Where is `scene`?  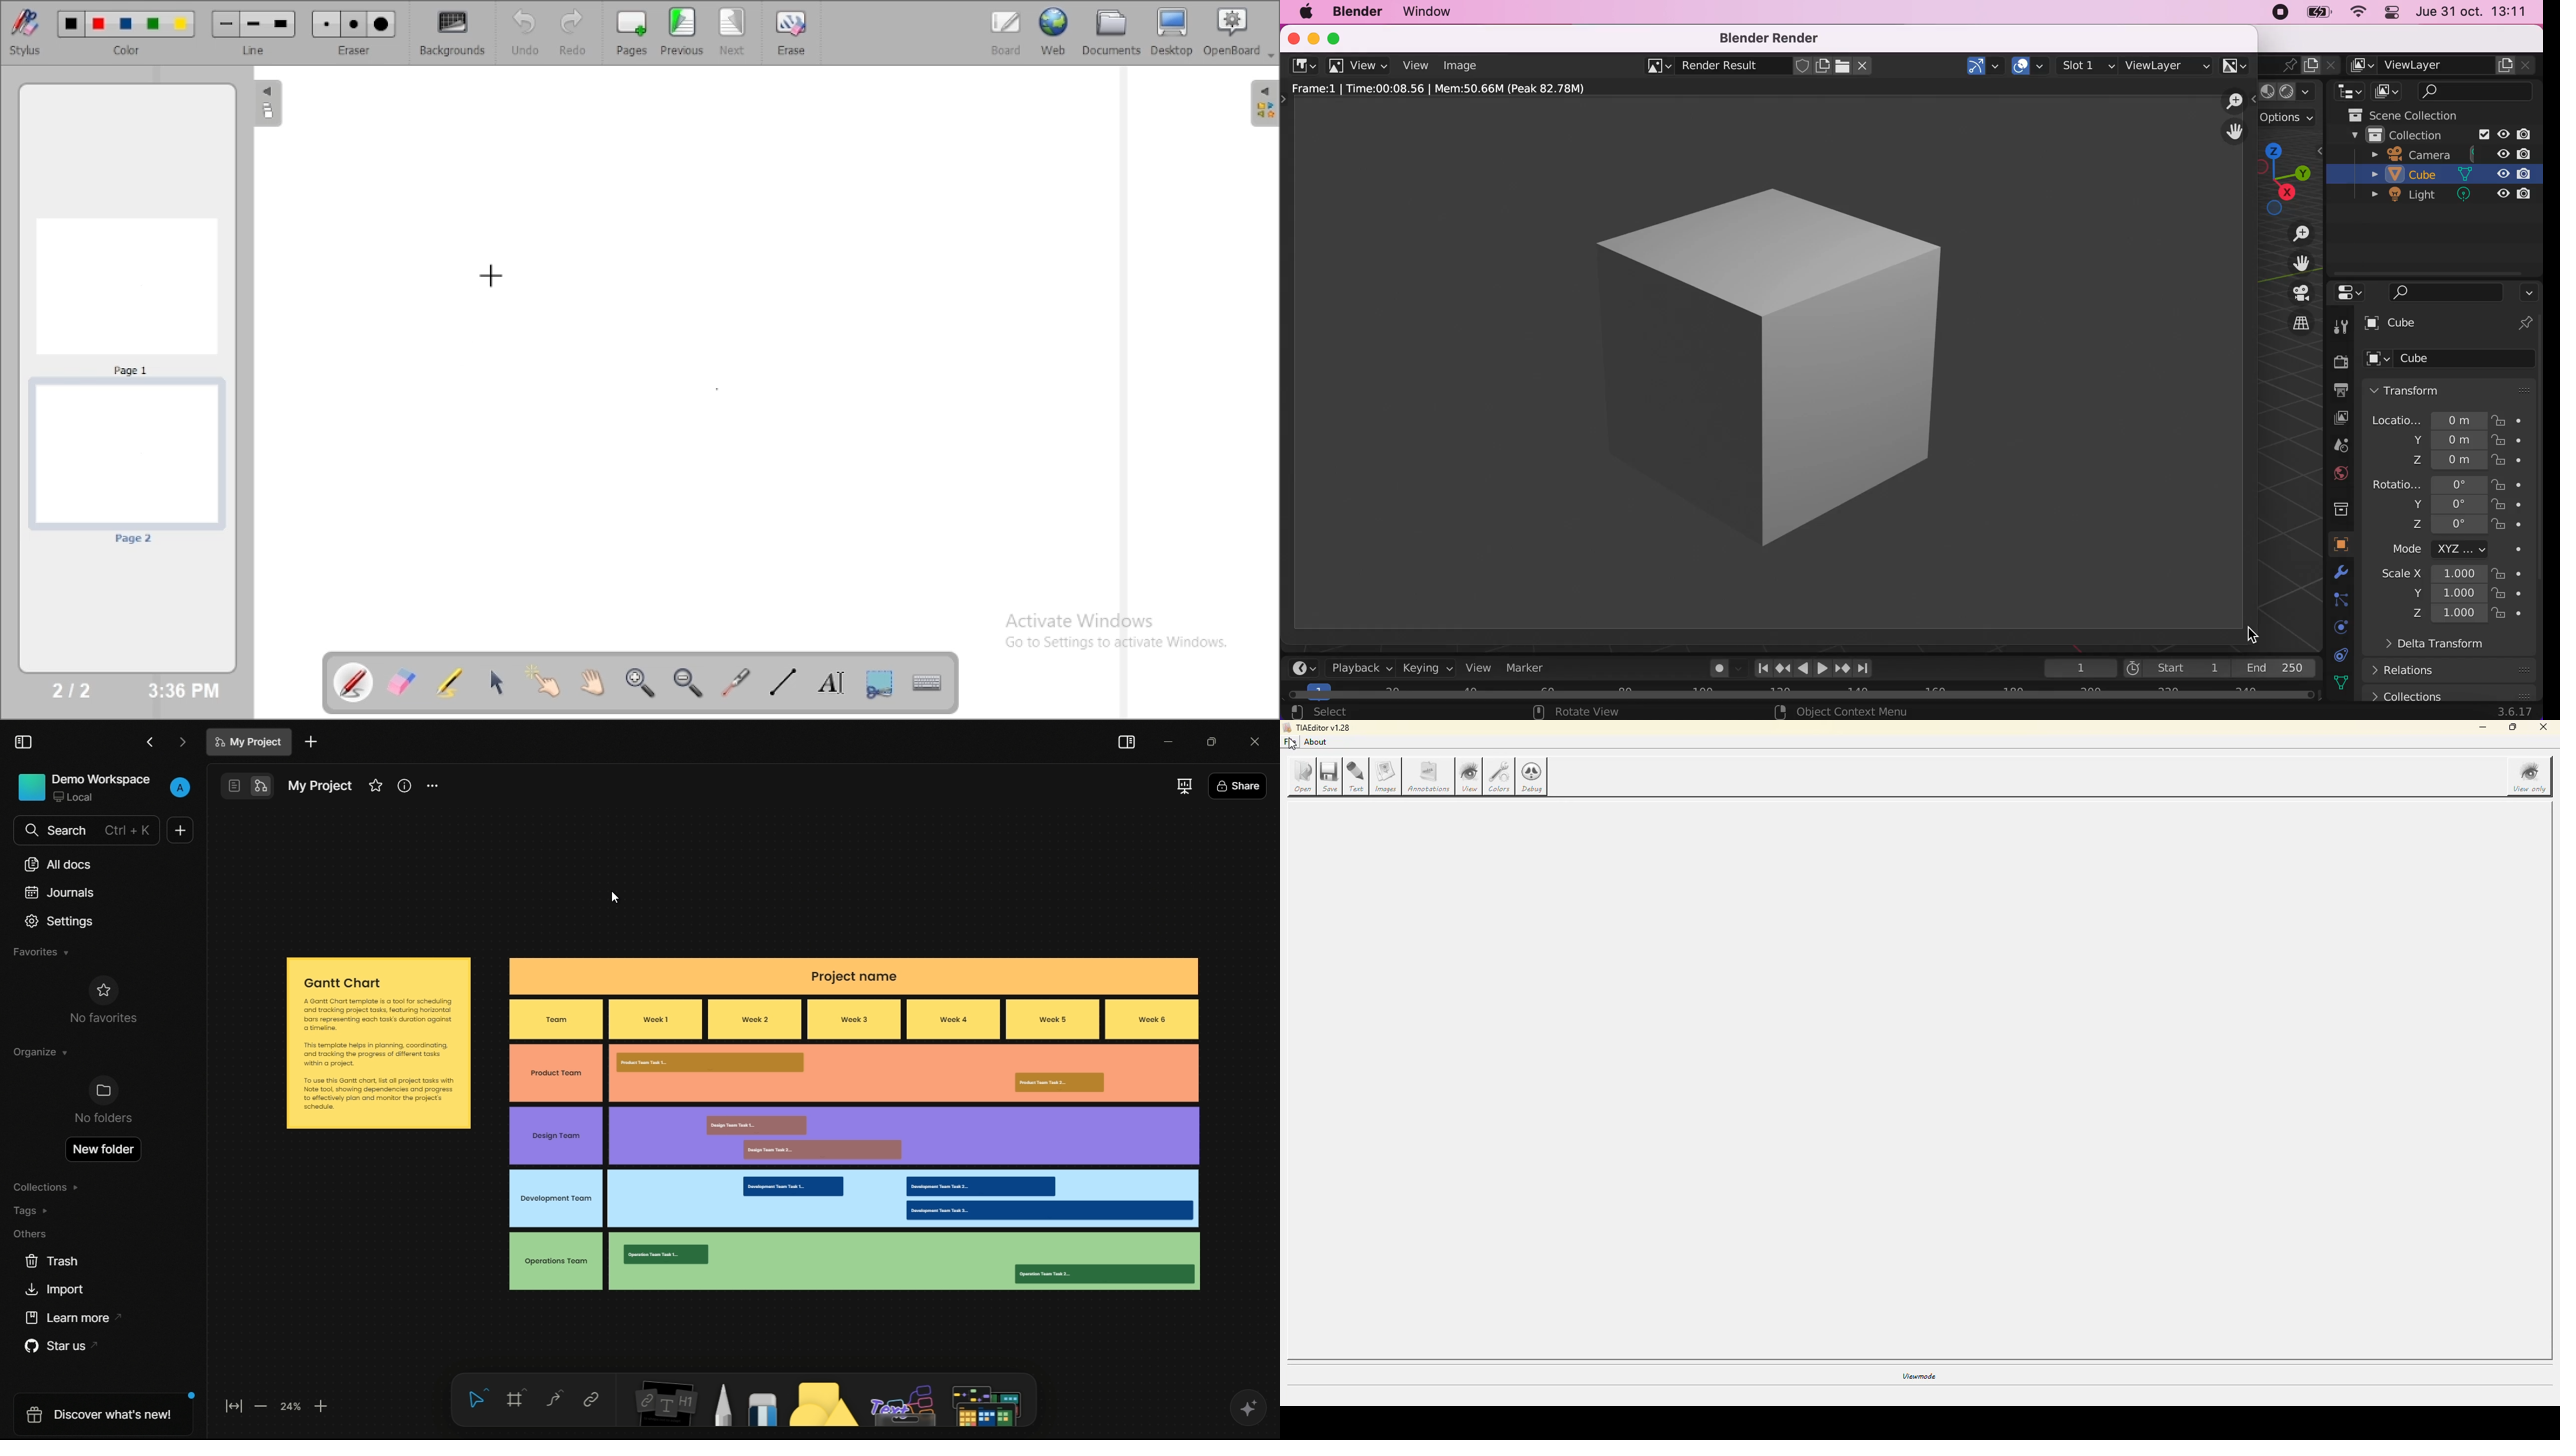
scene is located at coordinates (2340, 446).